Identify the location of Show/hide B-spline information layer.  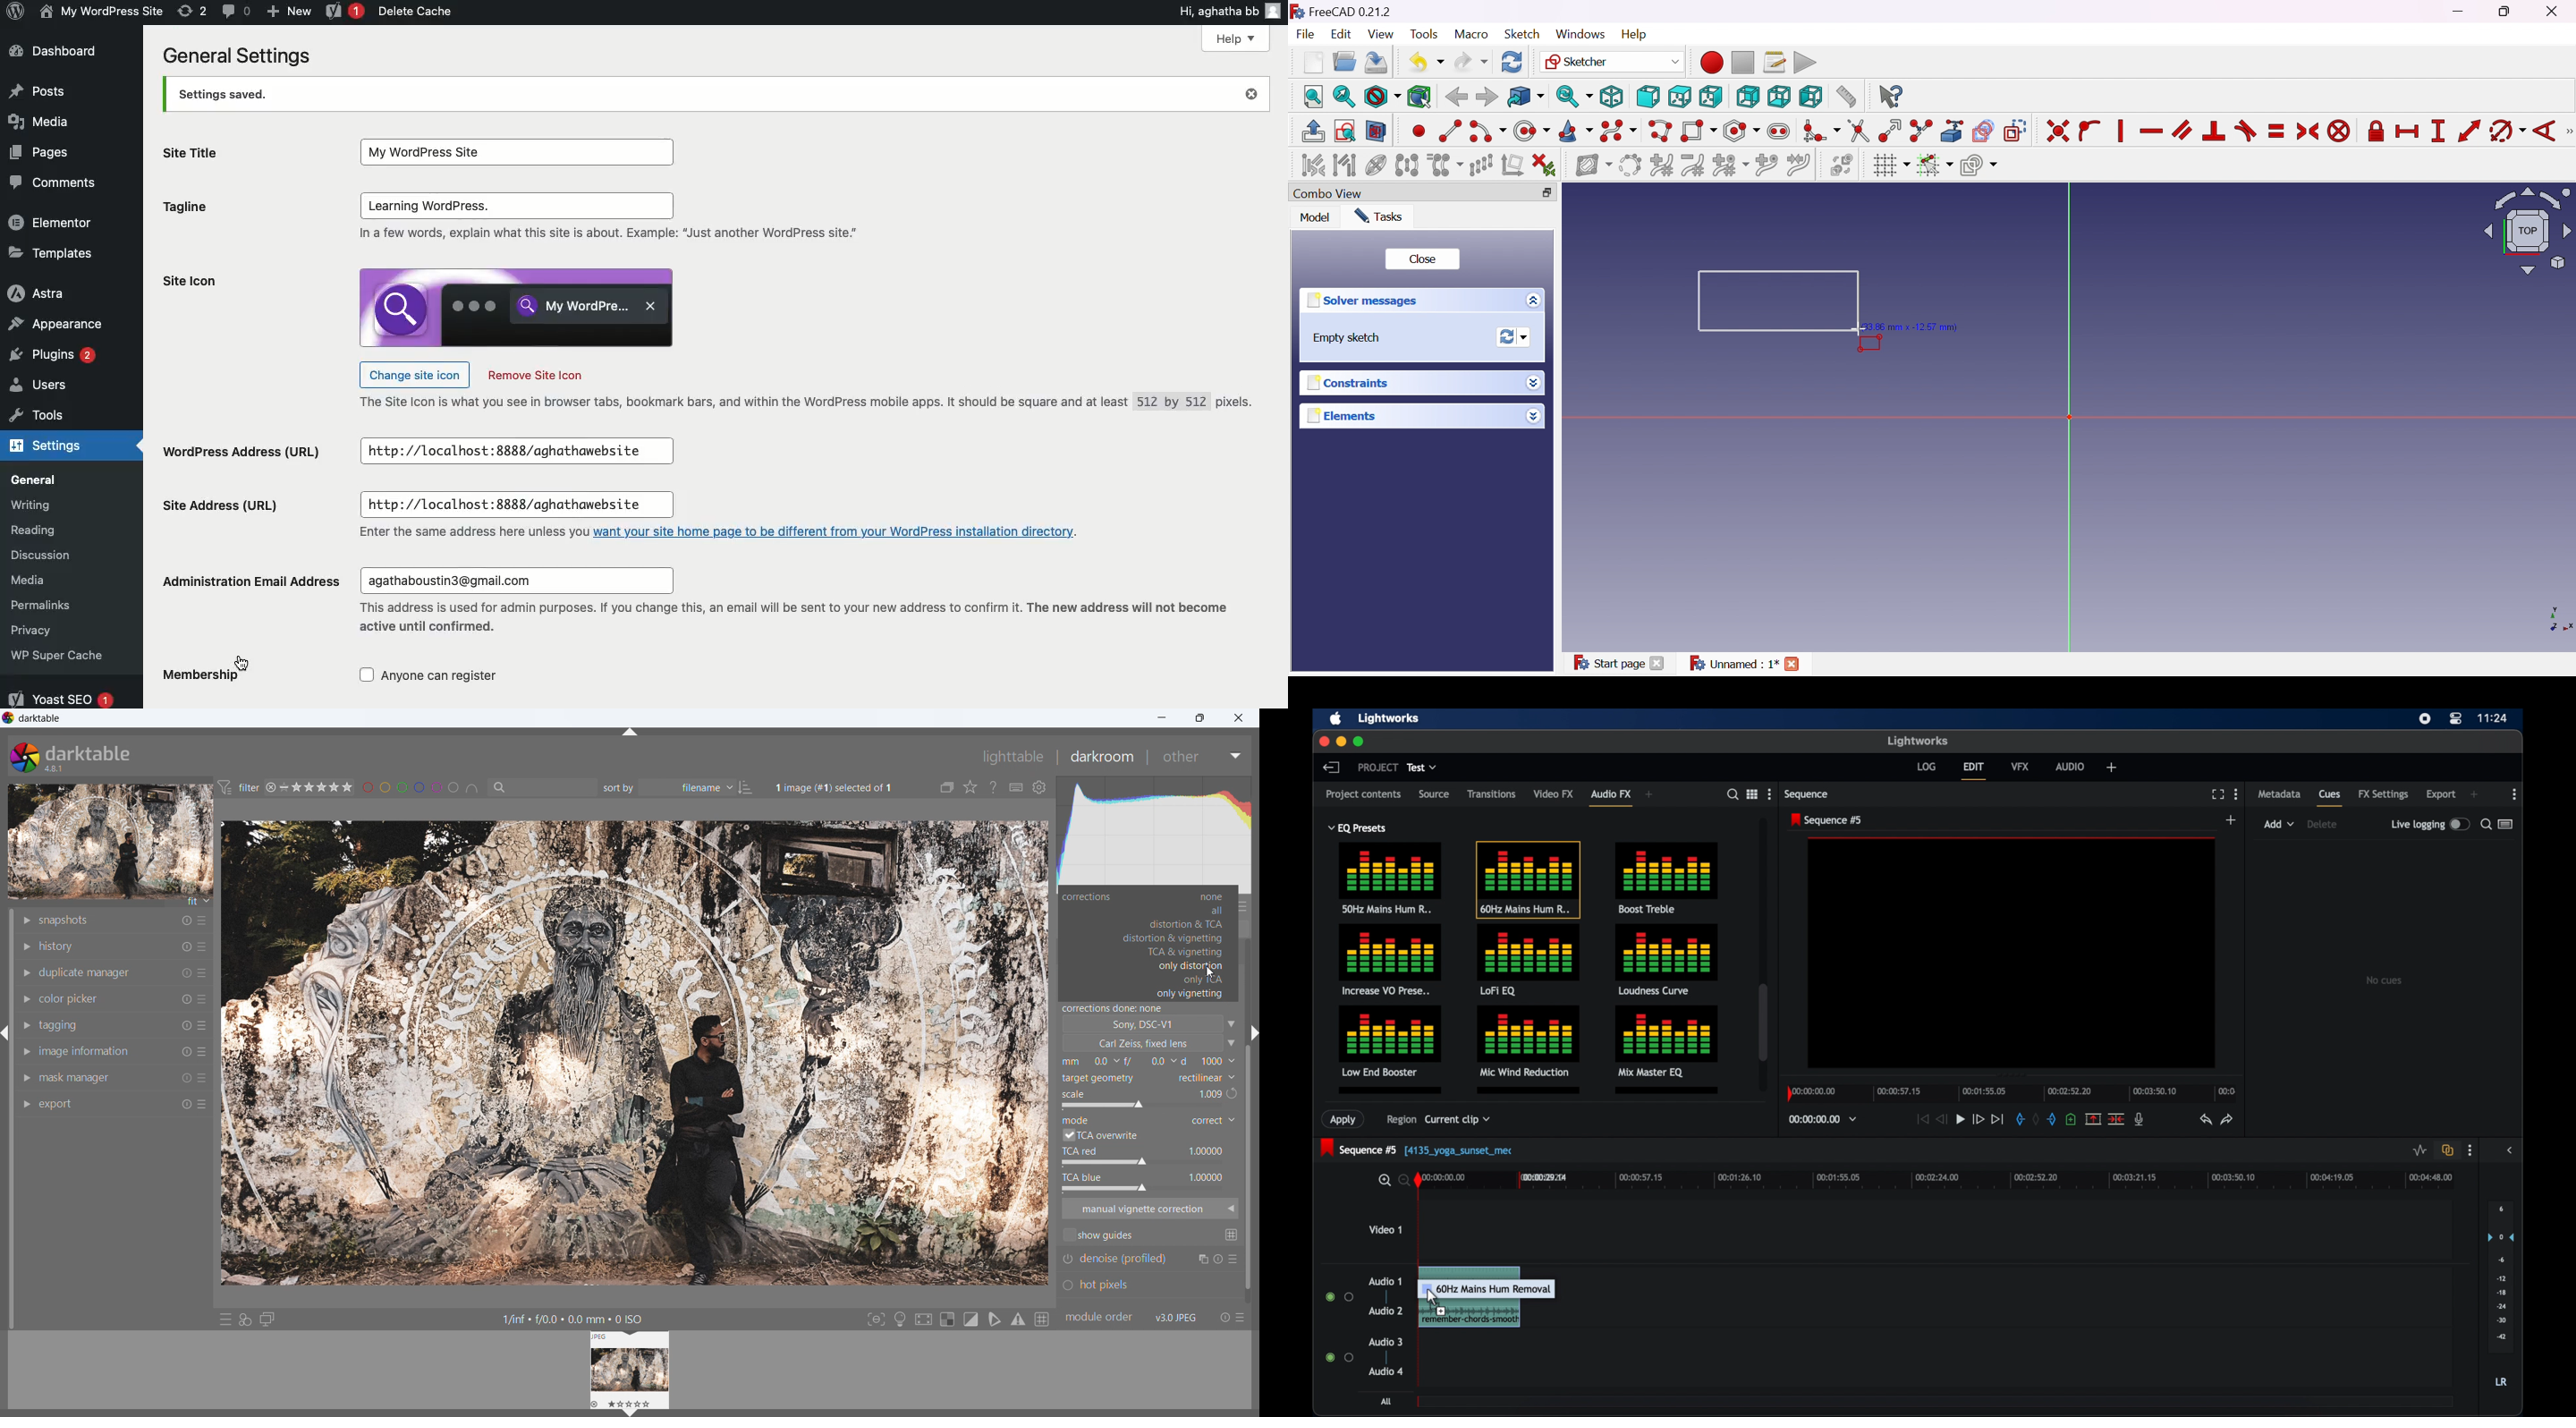
(1594, 166).